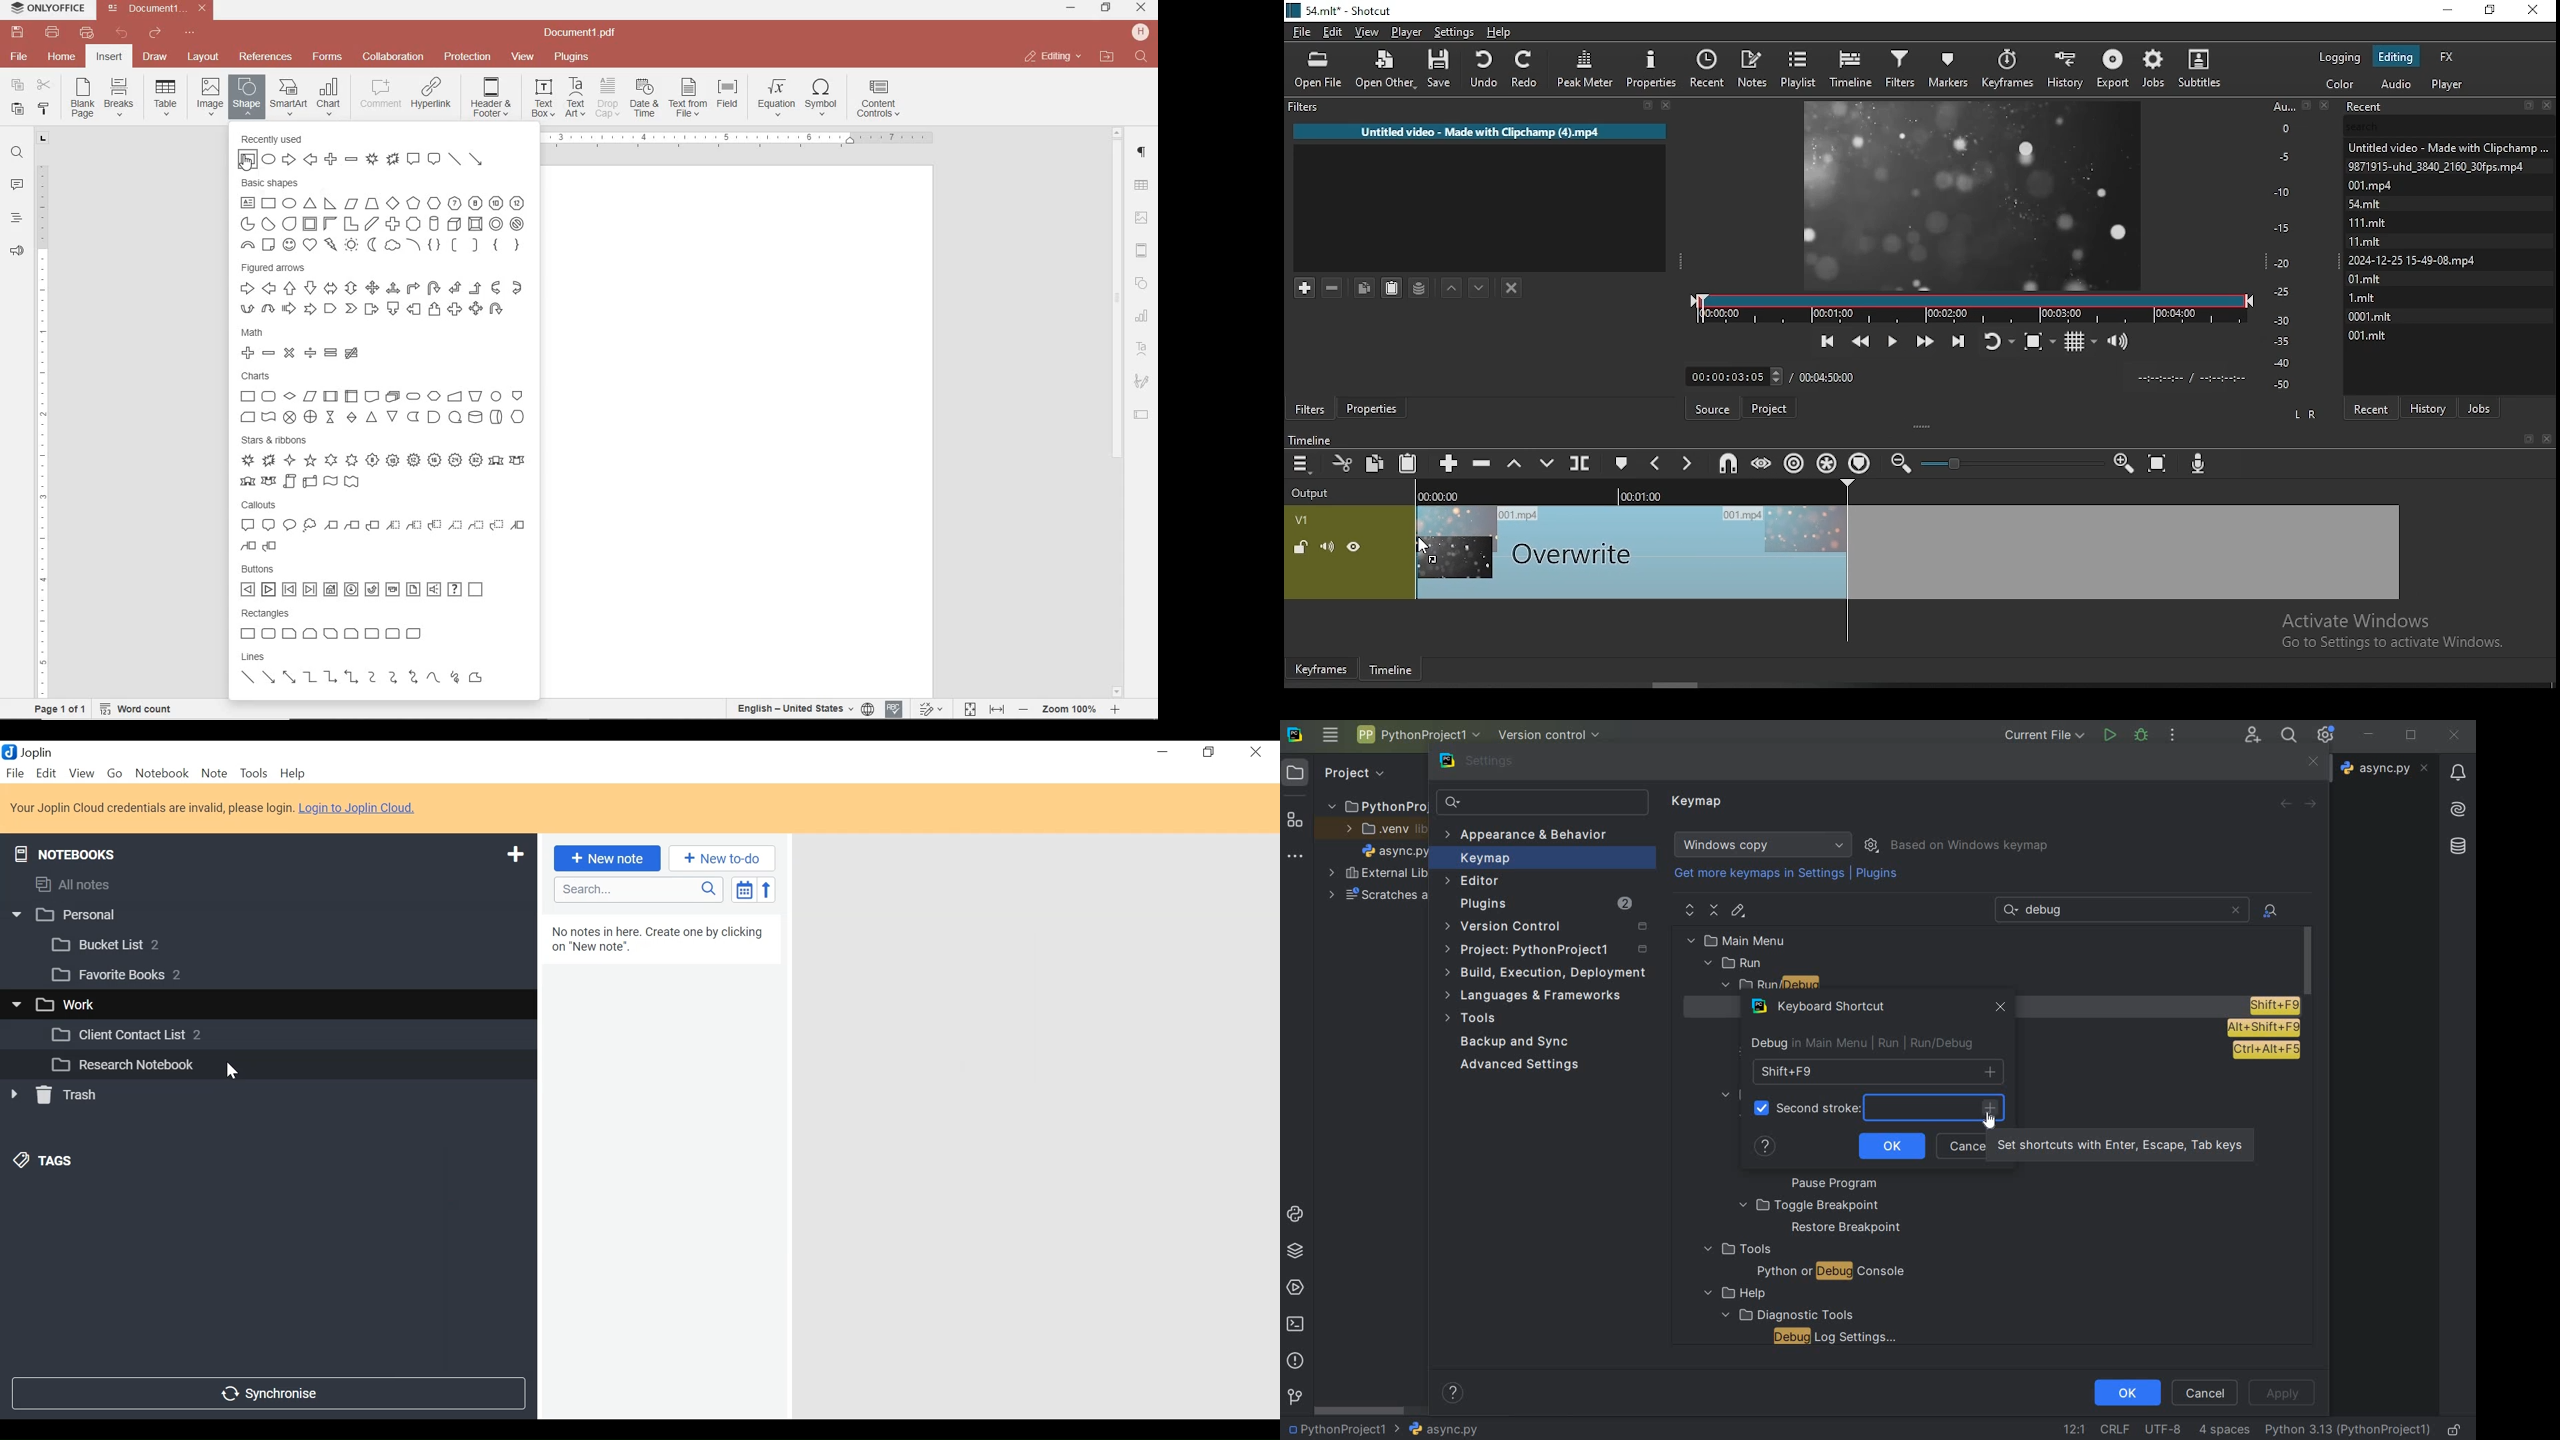 Image resolution: width=2576 pixels, height=1456 pixels. What do you see at coordinates (584, 33) in the screenshot?
I see `file name` at bounding box center [584, 33].